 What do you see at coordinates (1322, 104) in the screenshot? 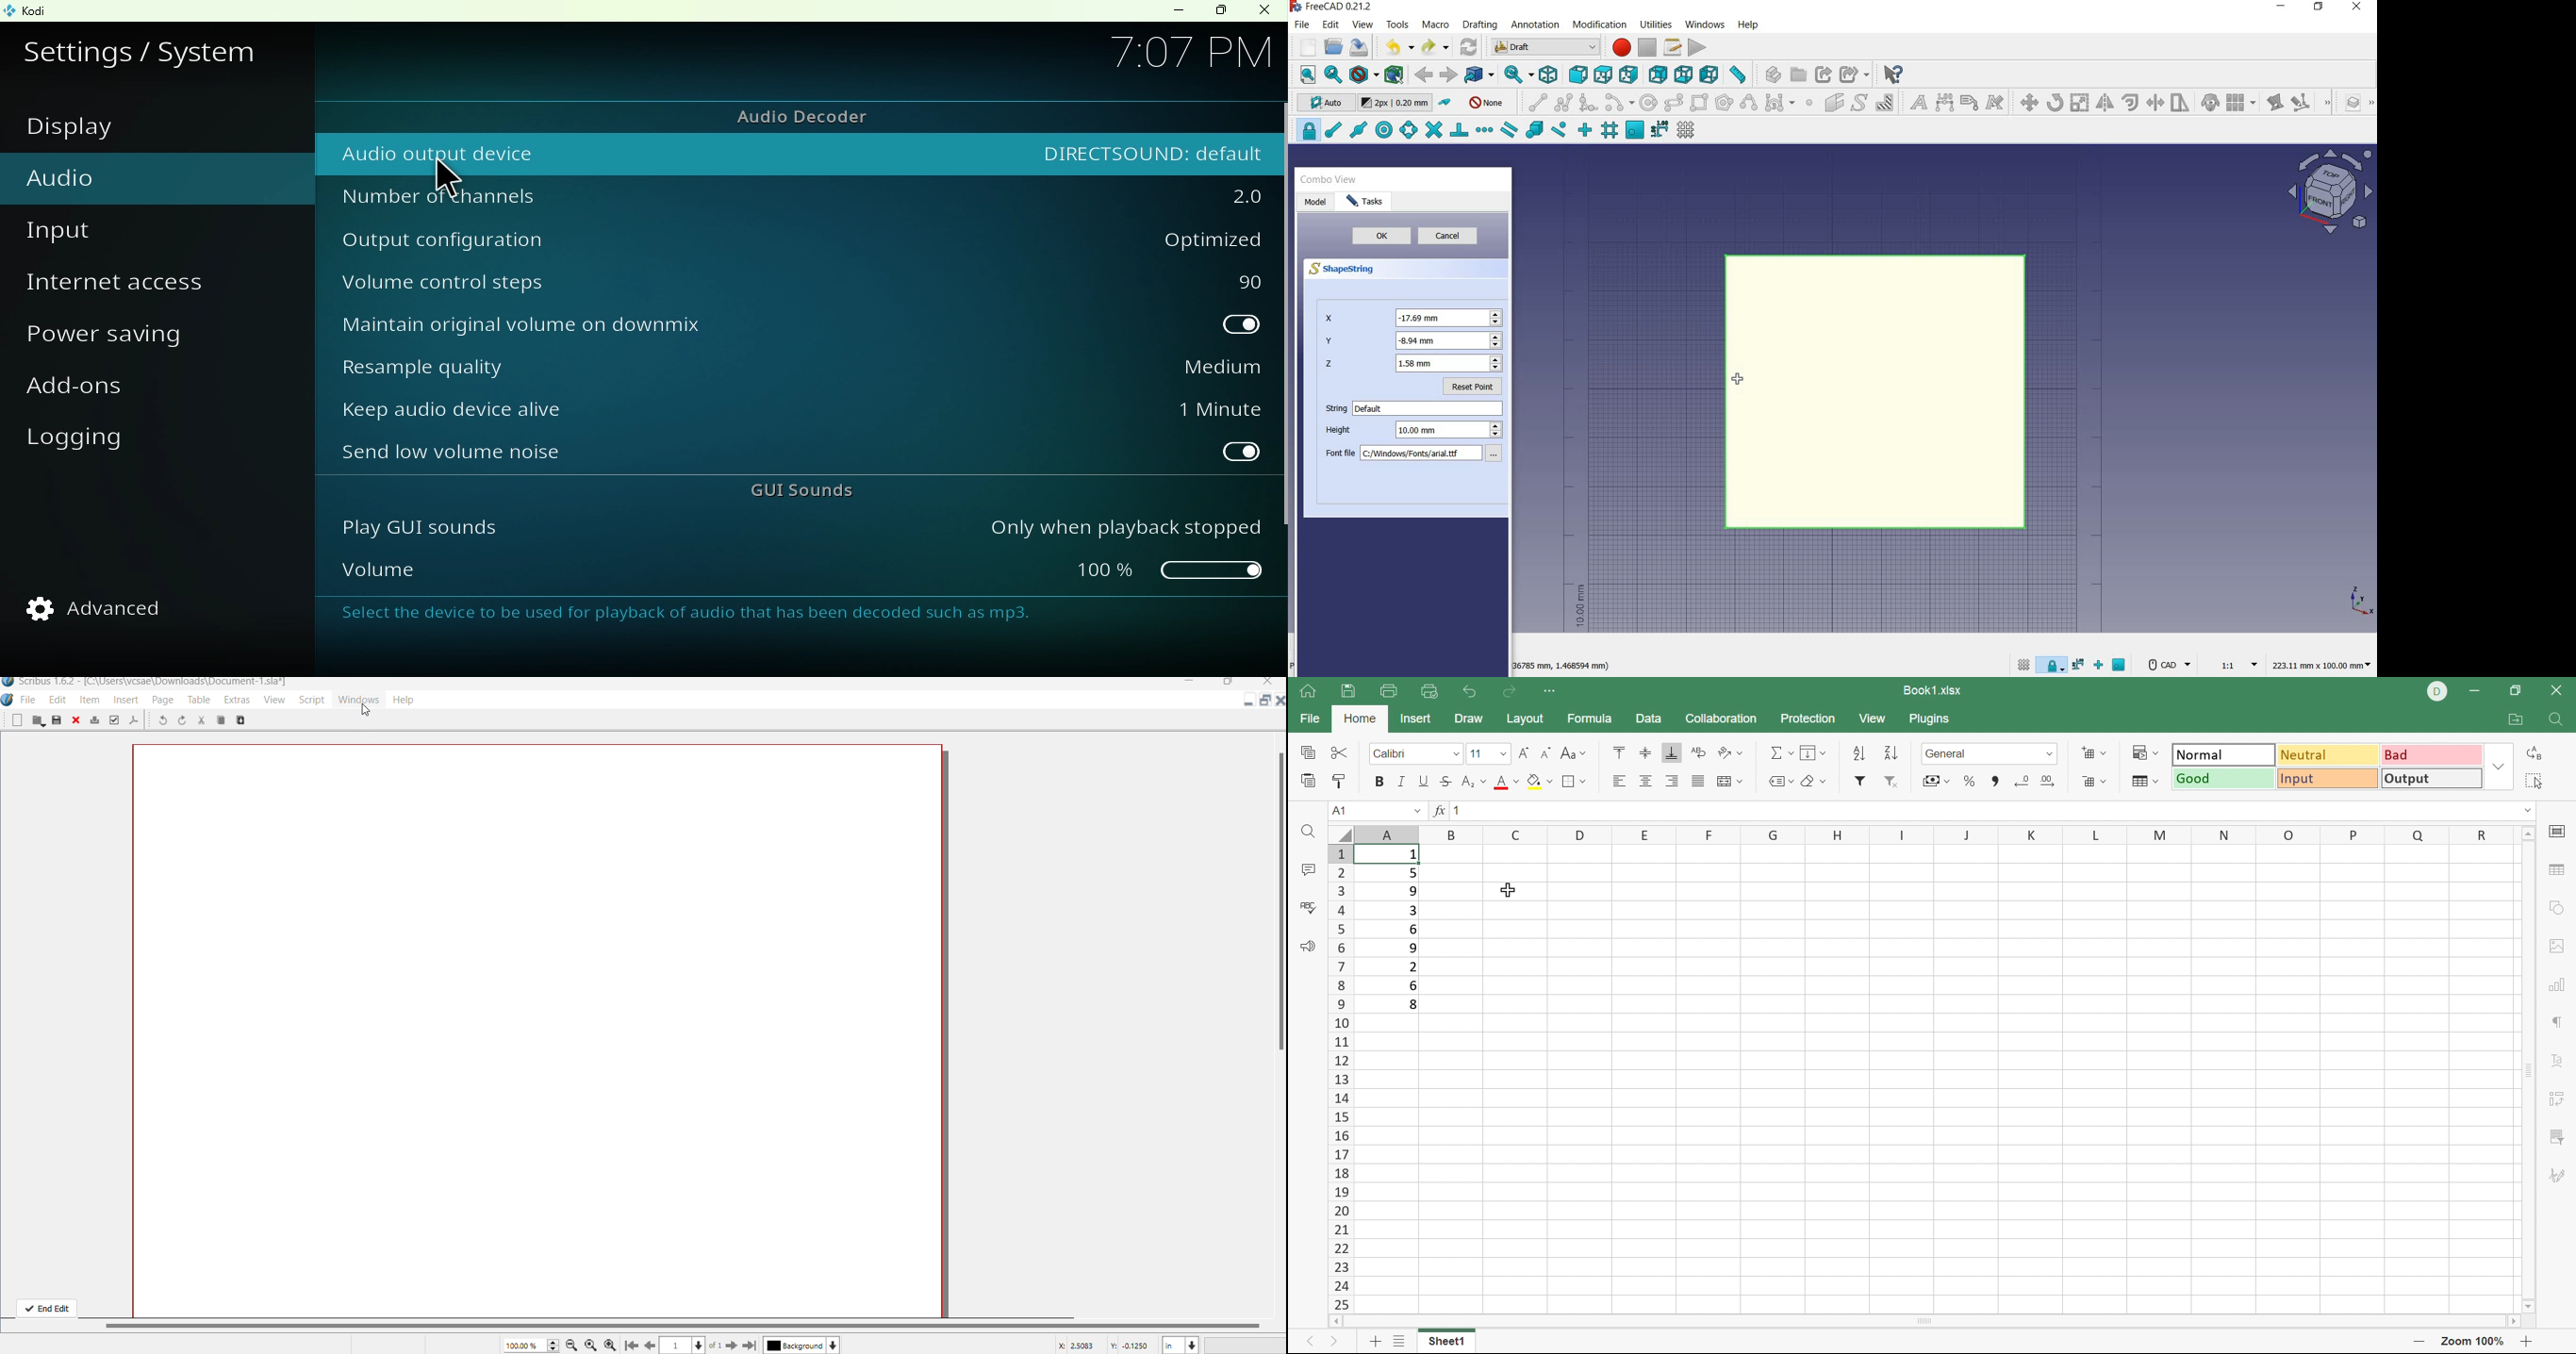
I see `current working plane: auto` at bounding box center [1322, 104].